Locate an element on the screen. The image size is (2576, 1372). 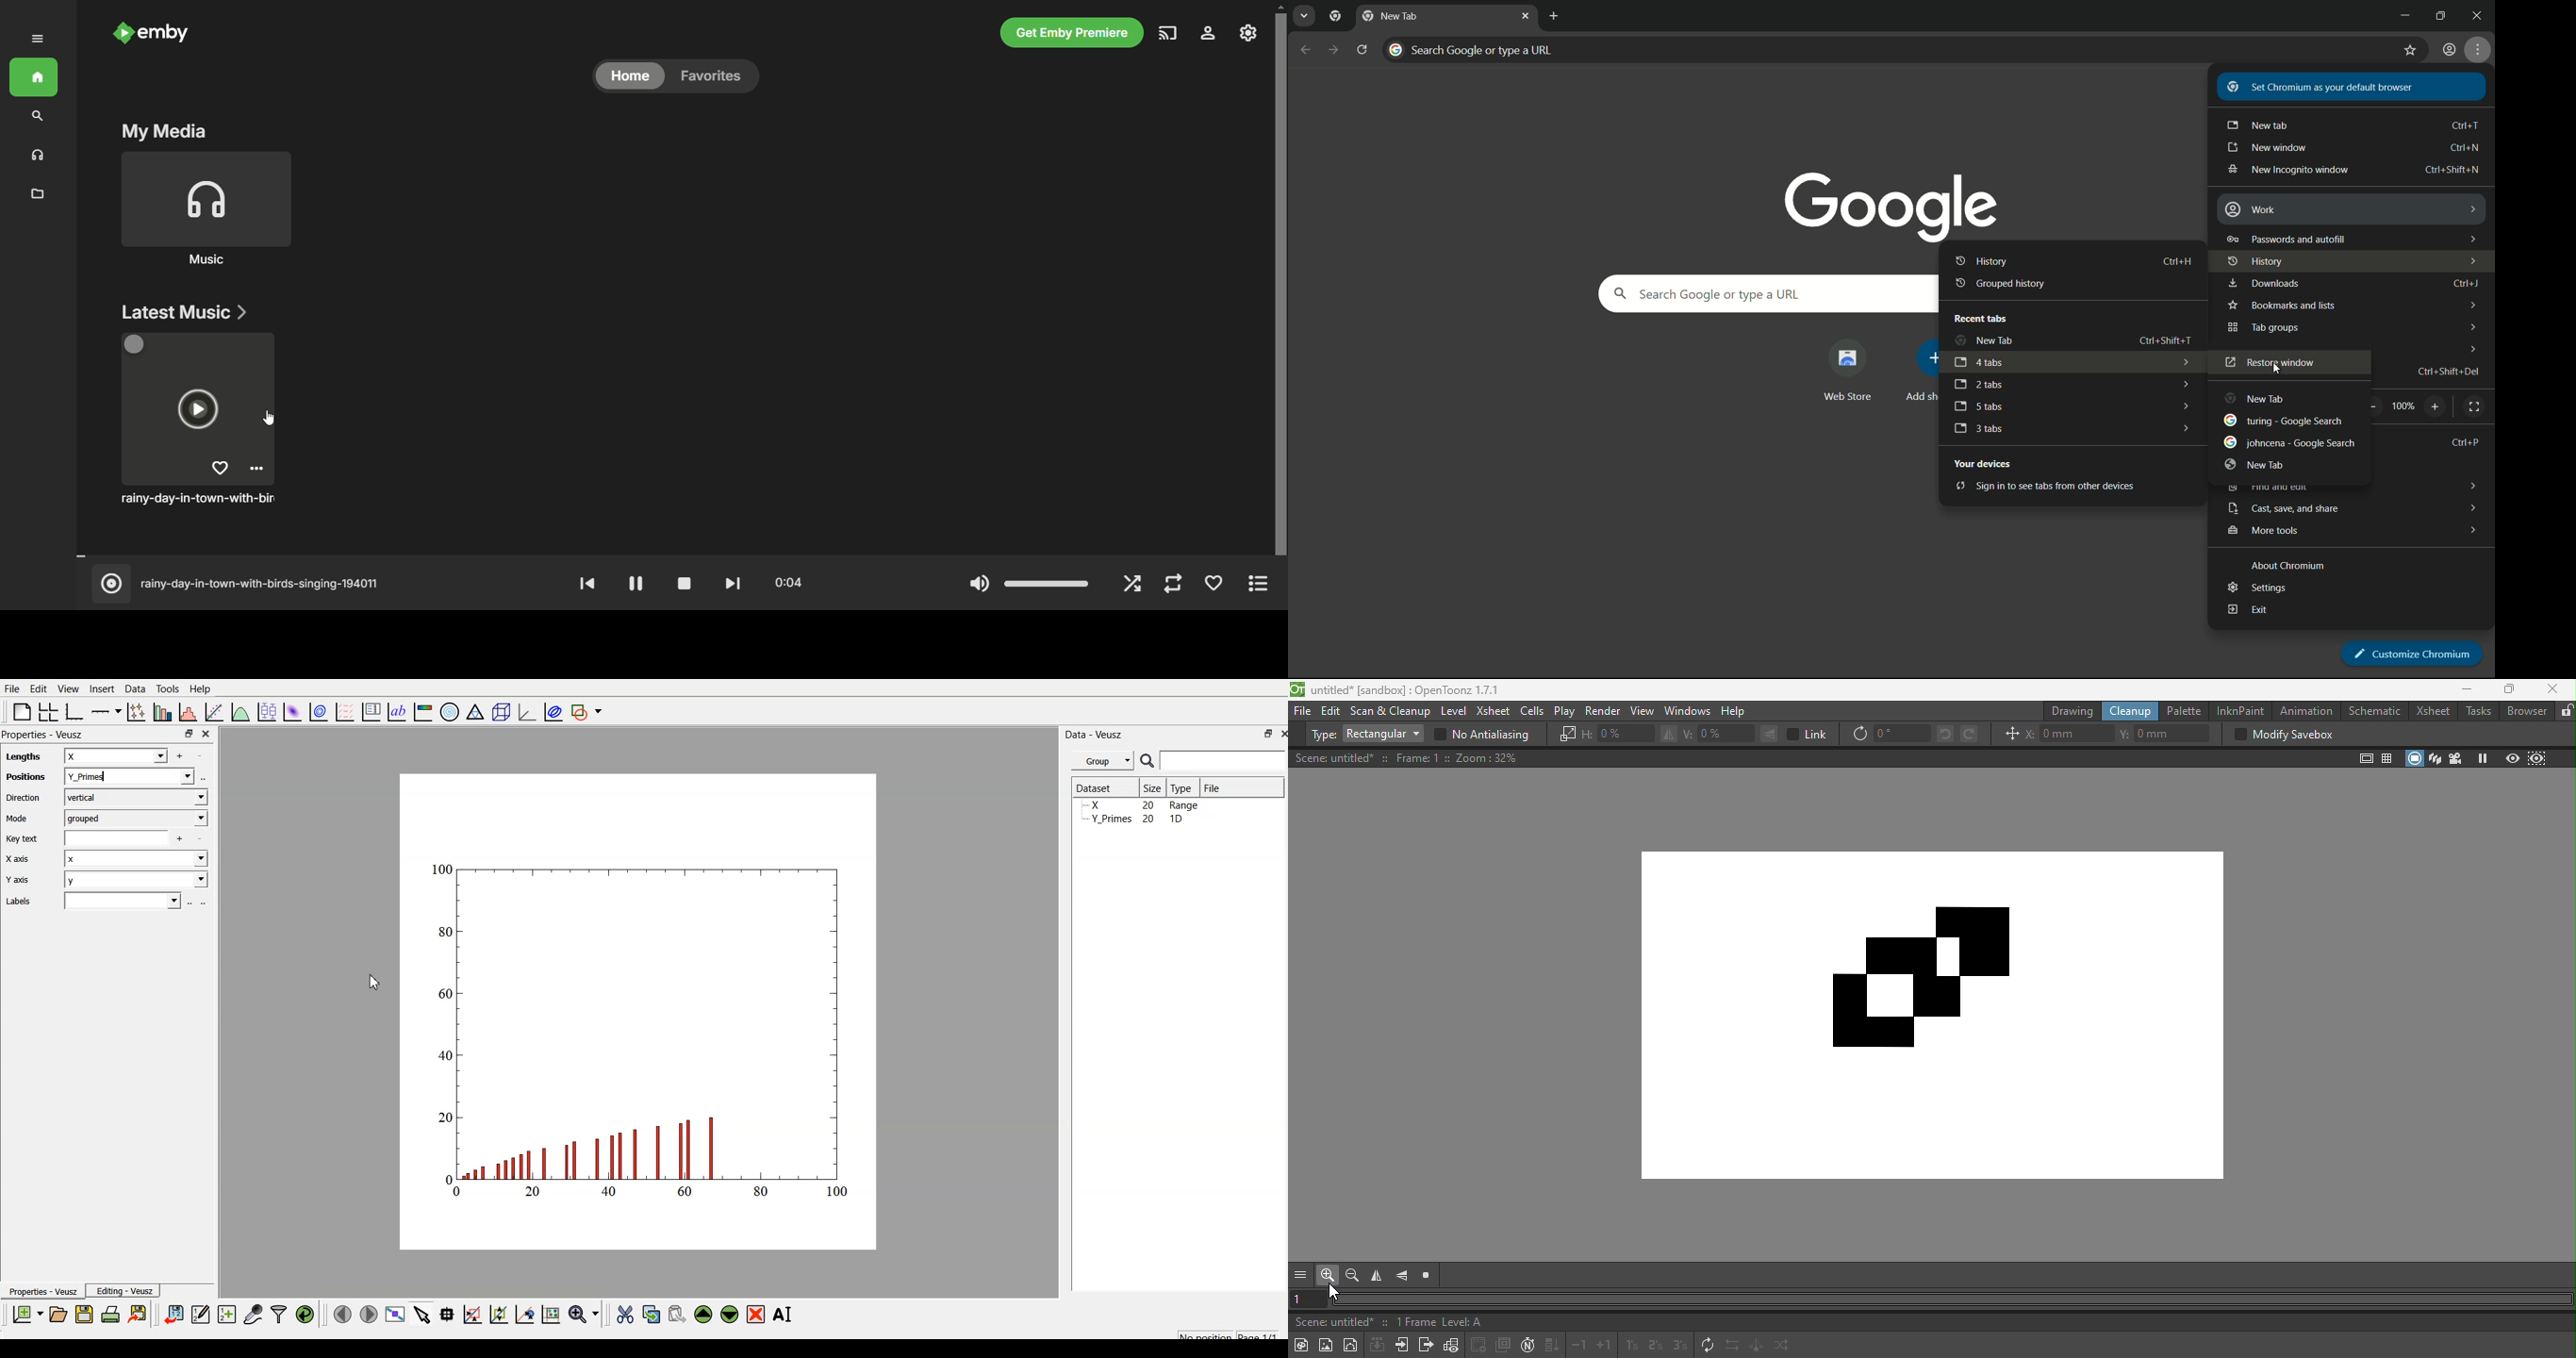
maximize or restore is located at coordinates (2445, 14).